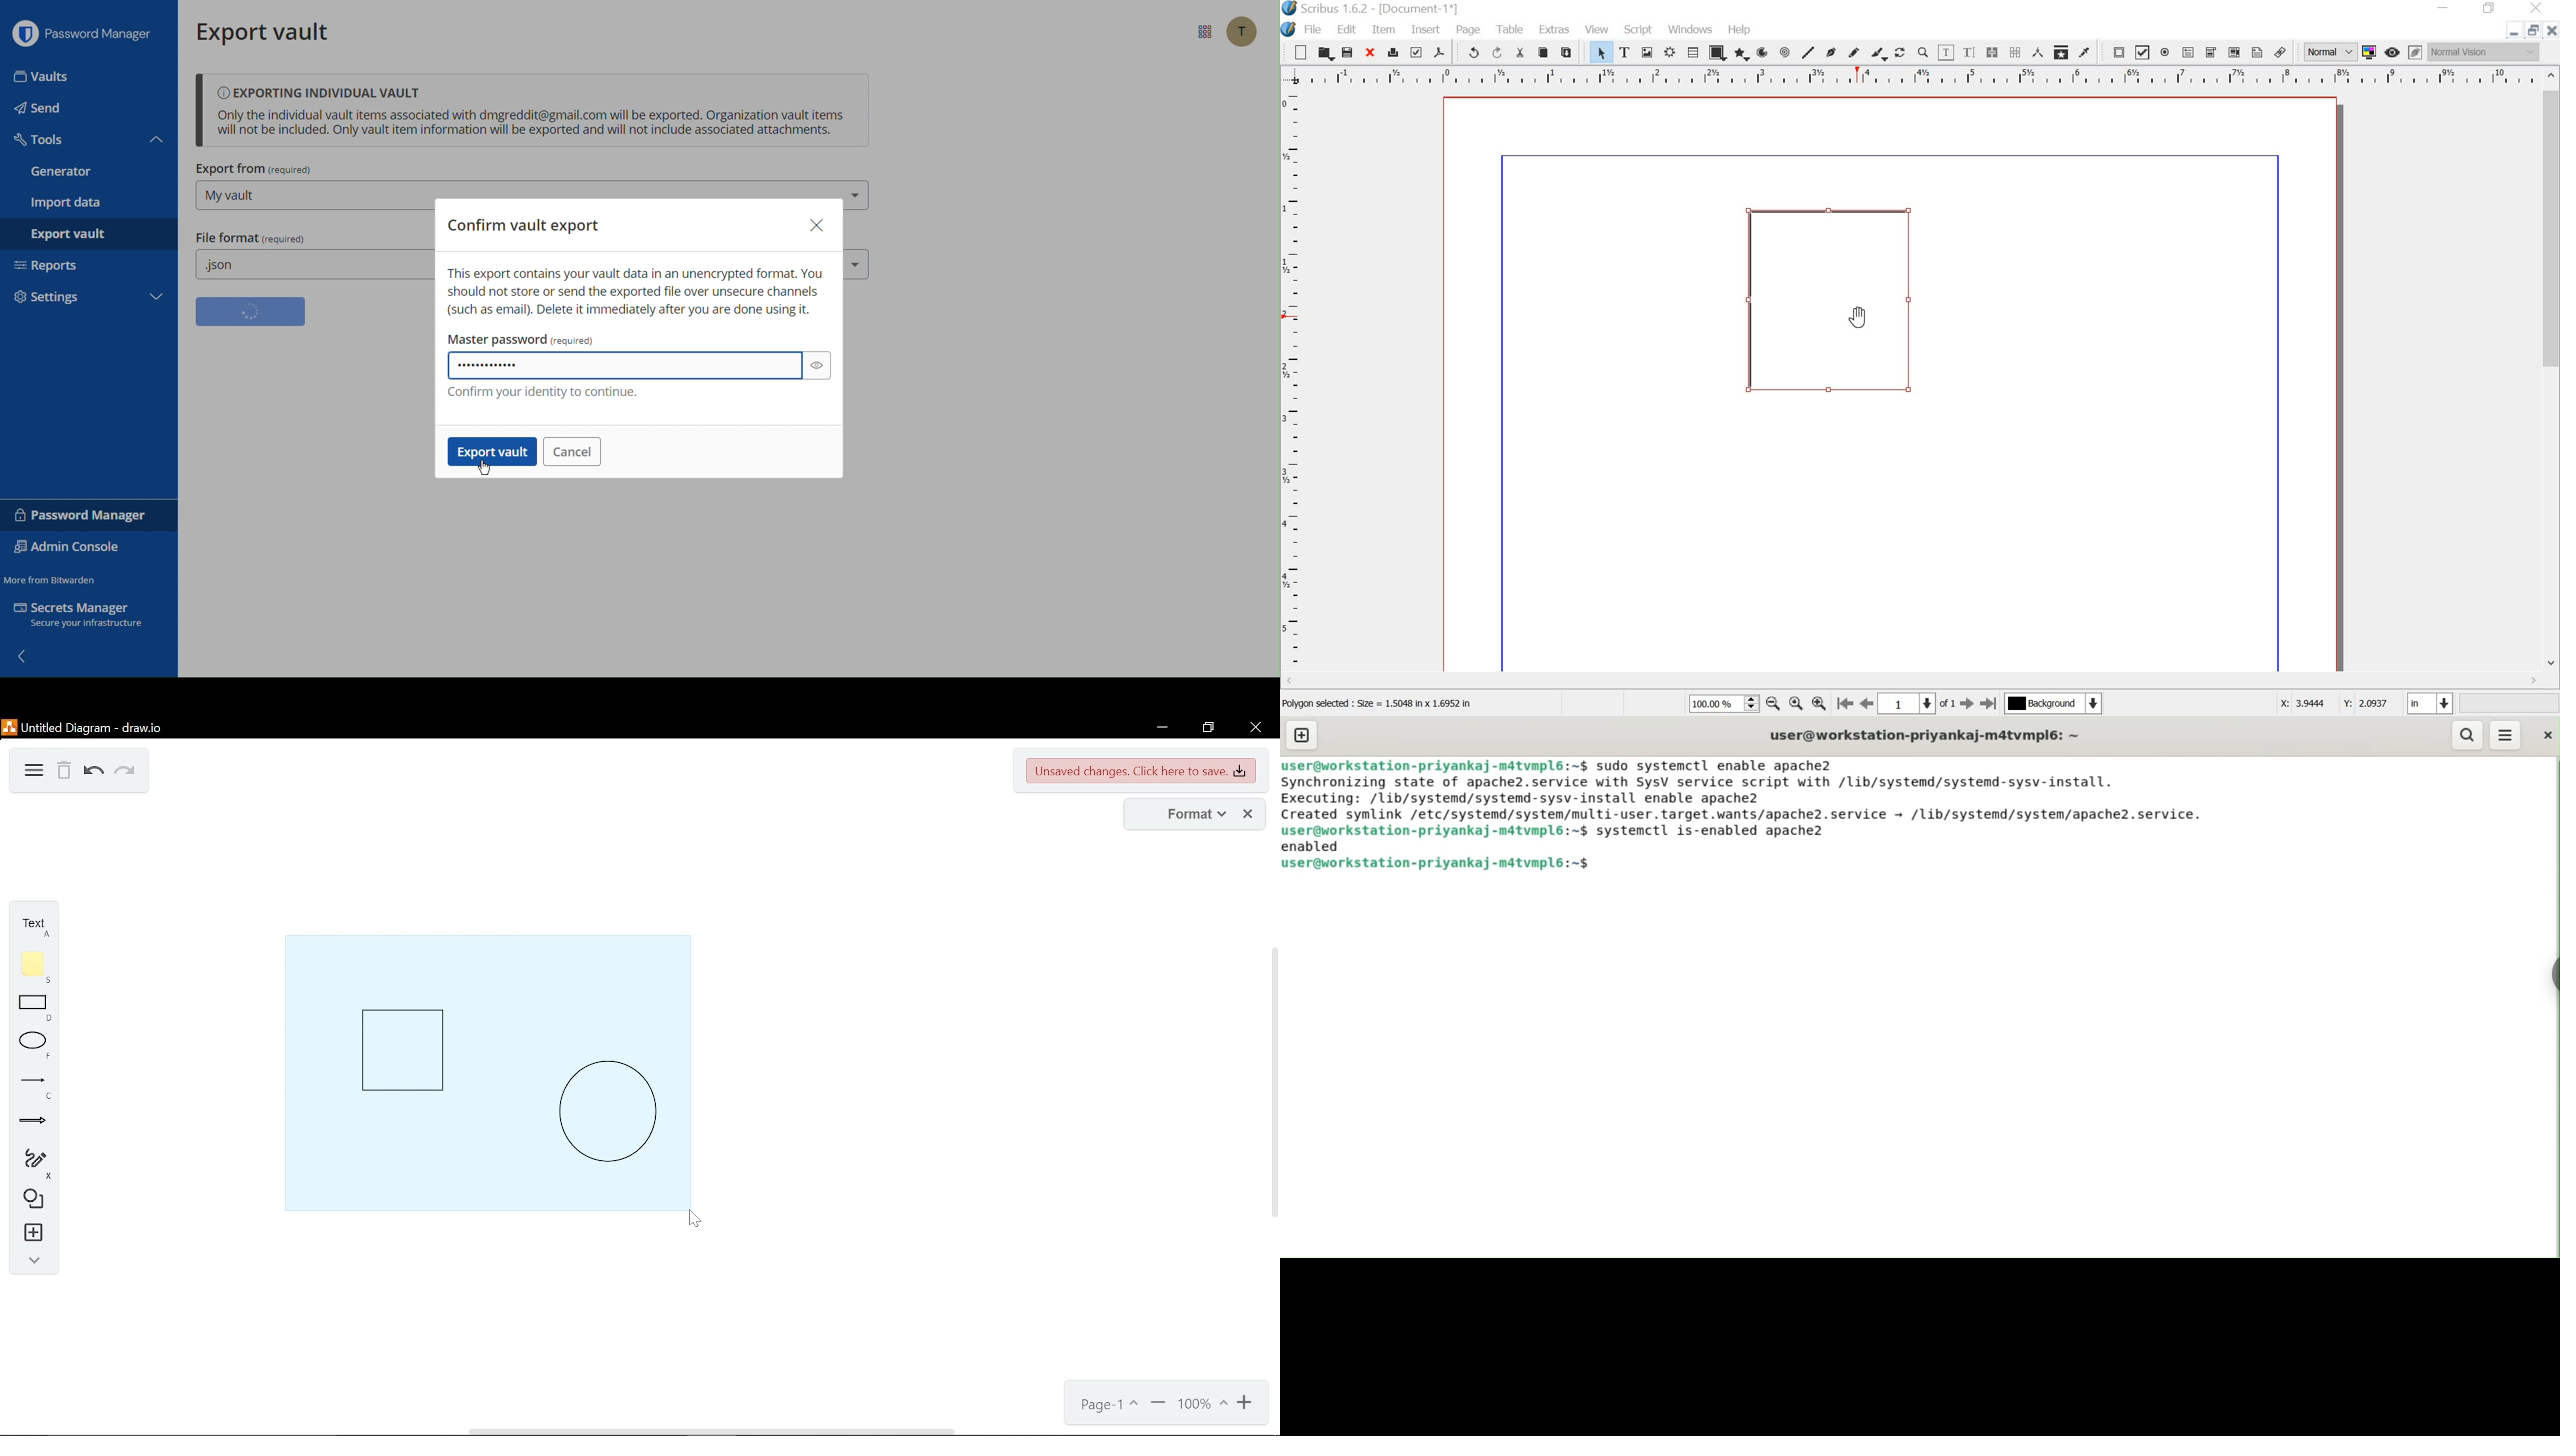 The height and width of the screenshot is (1456, 2576). What do you see at coordinates (1511, 30) in the screenshot?
I see `table` at bounding box center [1511, 30].